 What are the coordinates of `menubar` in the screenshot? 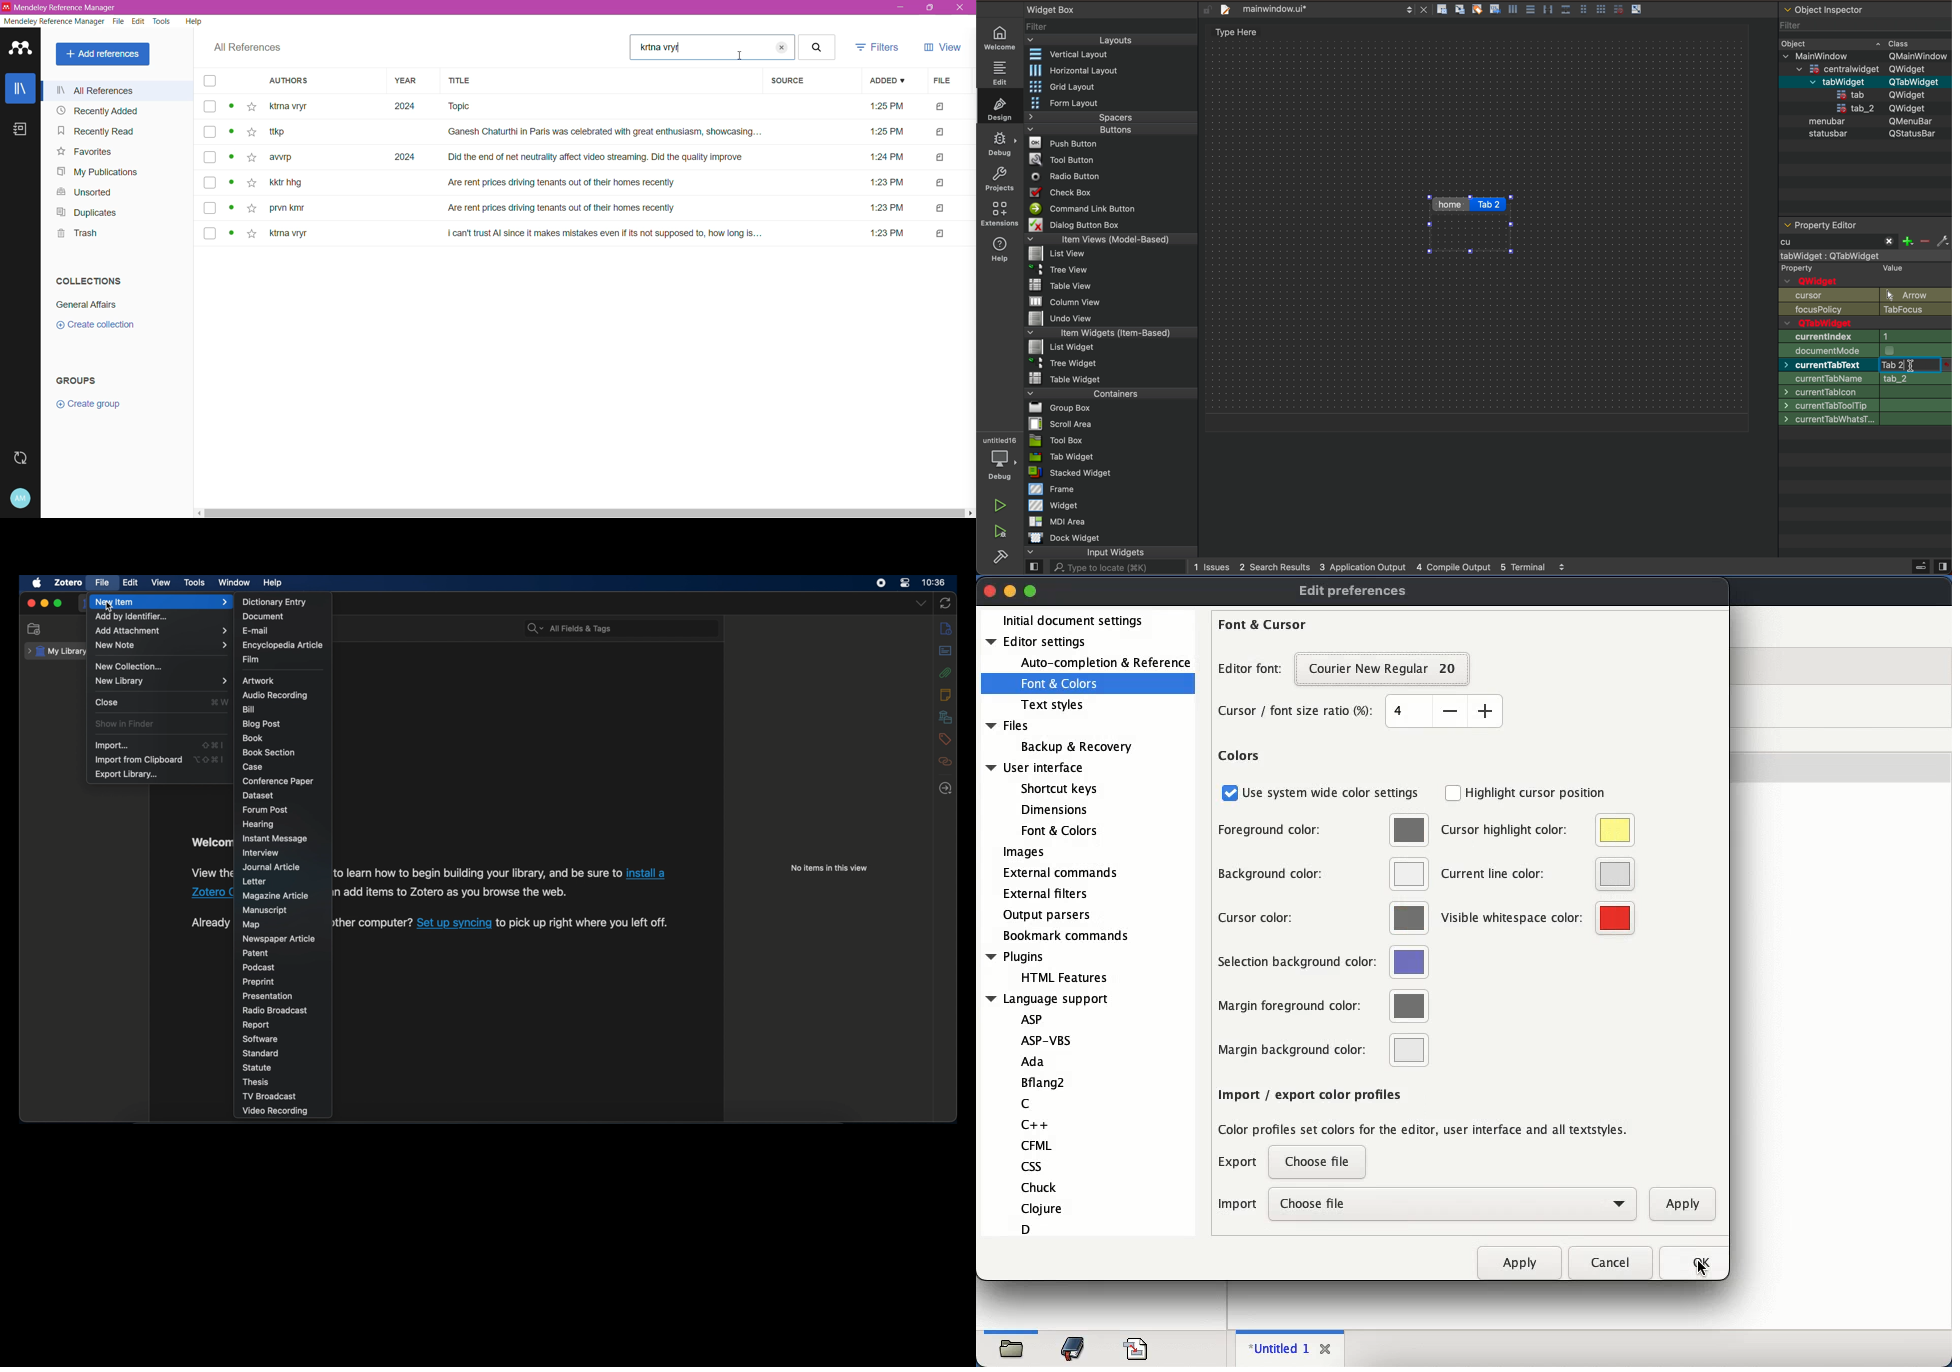 It's located at (1822, 122).